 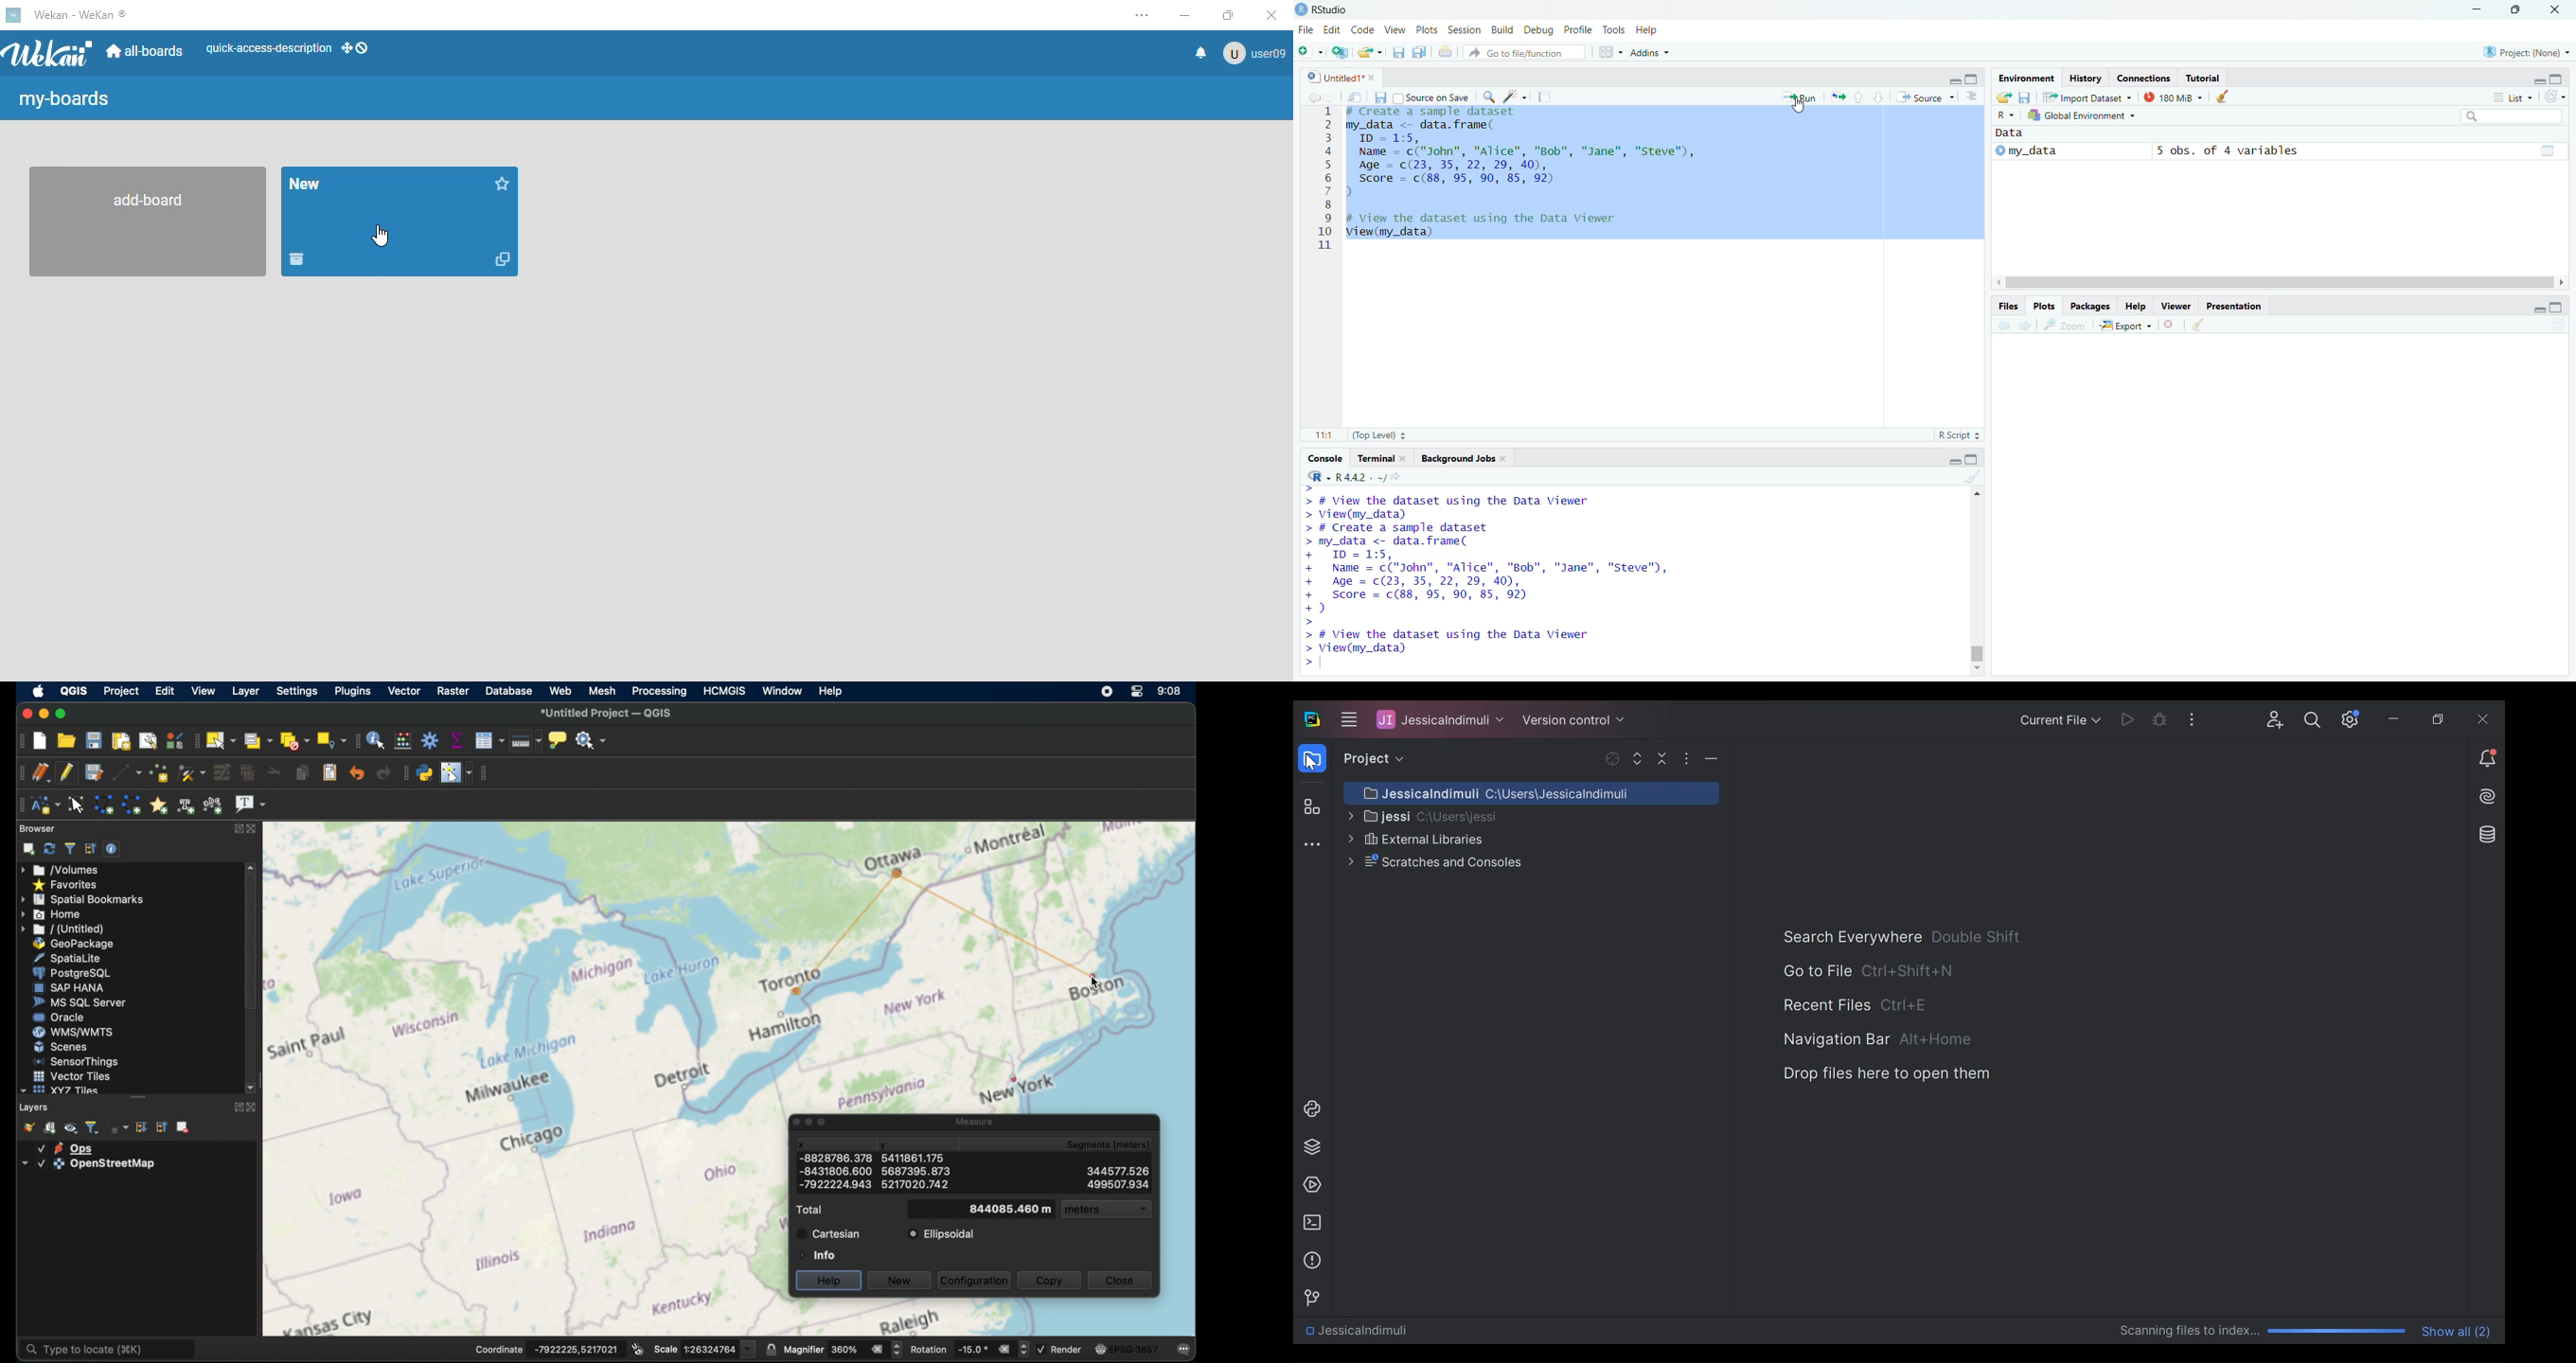 I want to click on Source on save, so click(x=1430, y=98).